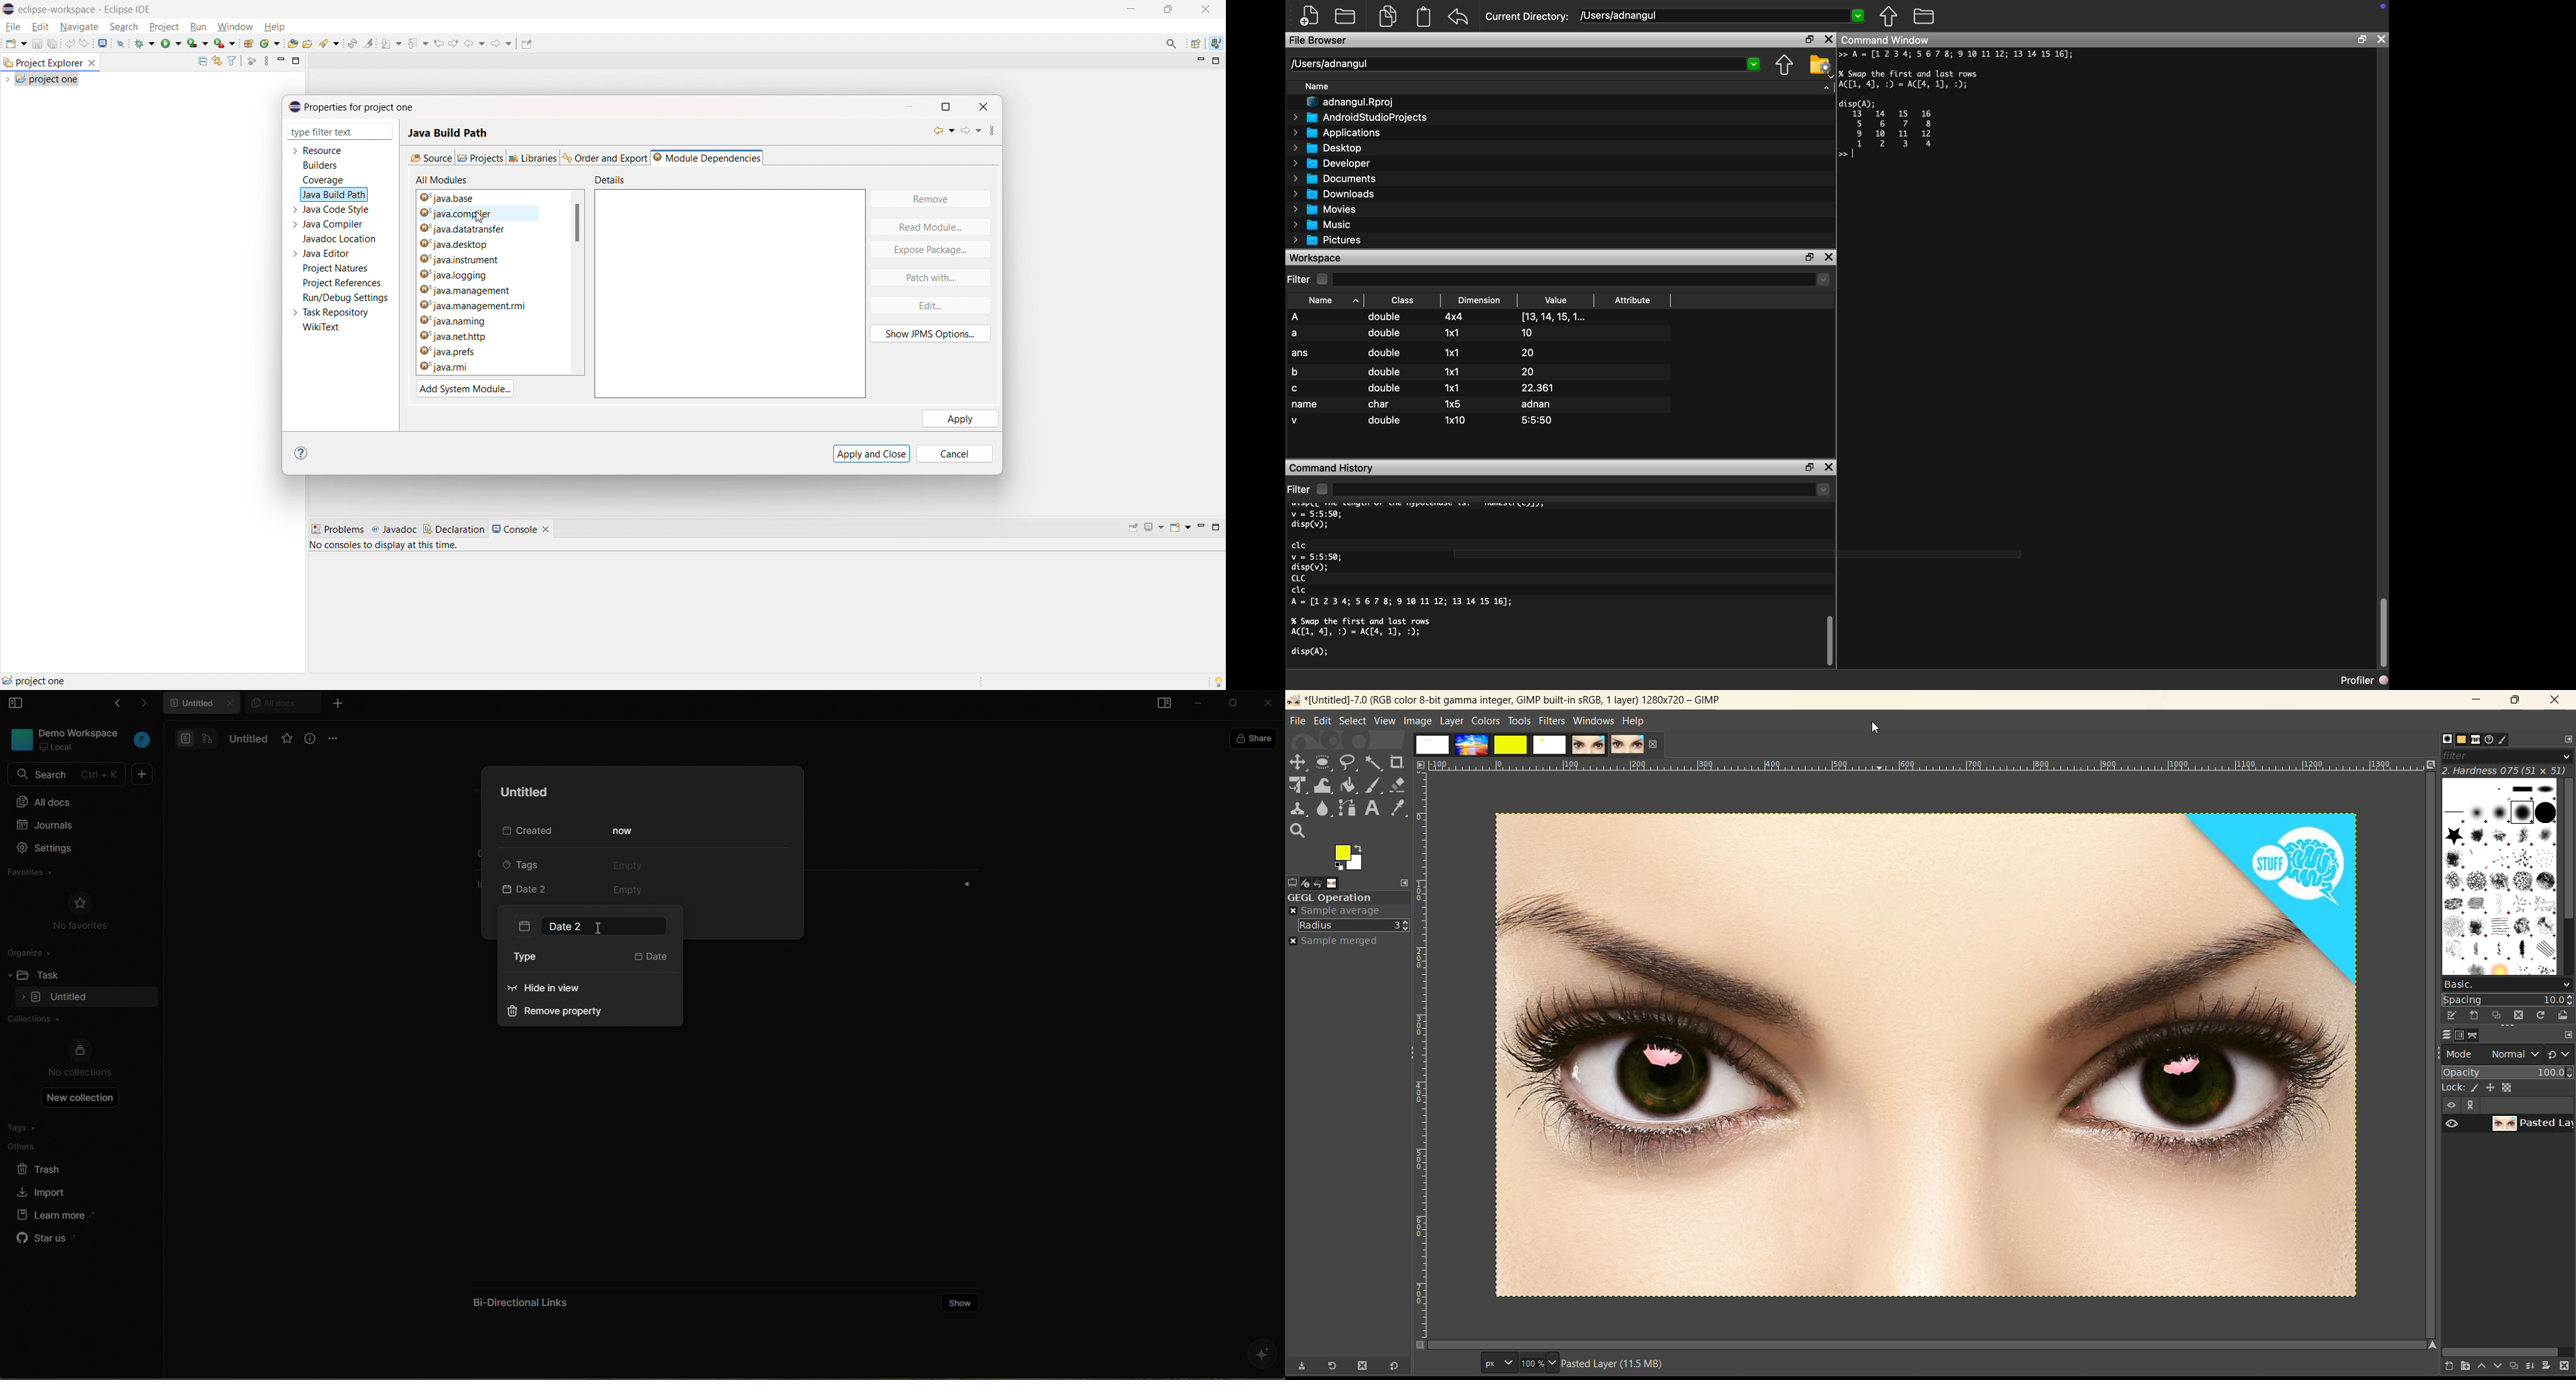 The width and height of the screenshot is (2576, 1400). What do you see at coordinates (1754, 64) in the screenshot?
I see `dropdown` at bounding box center [1754, 64].